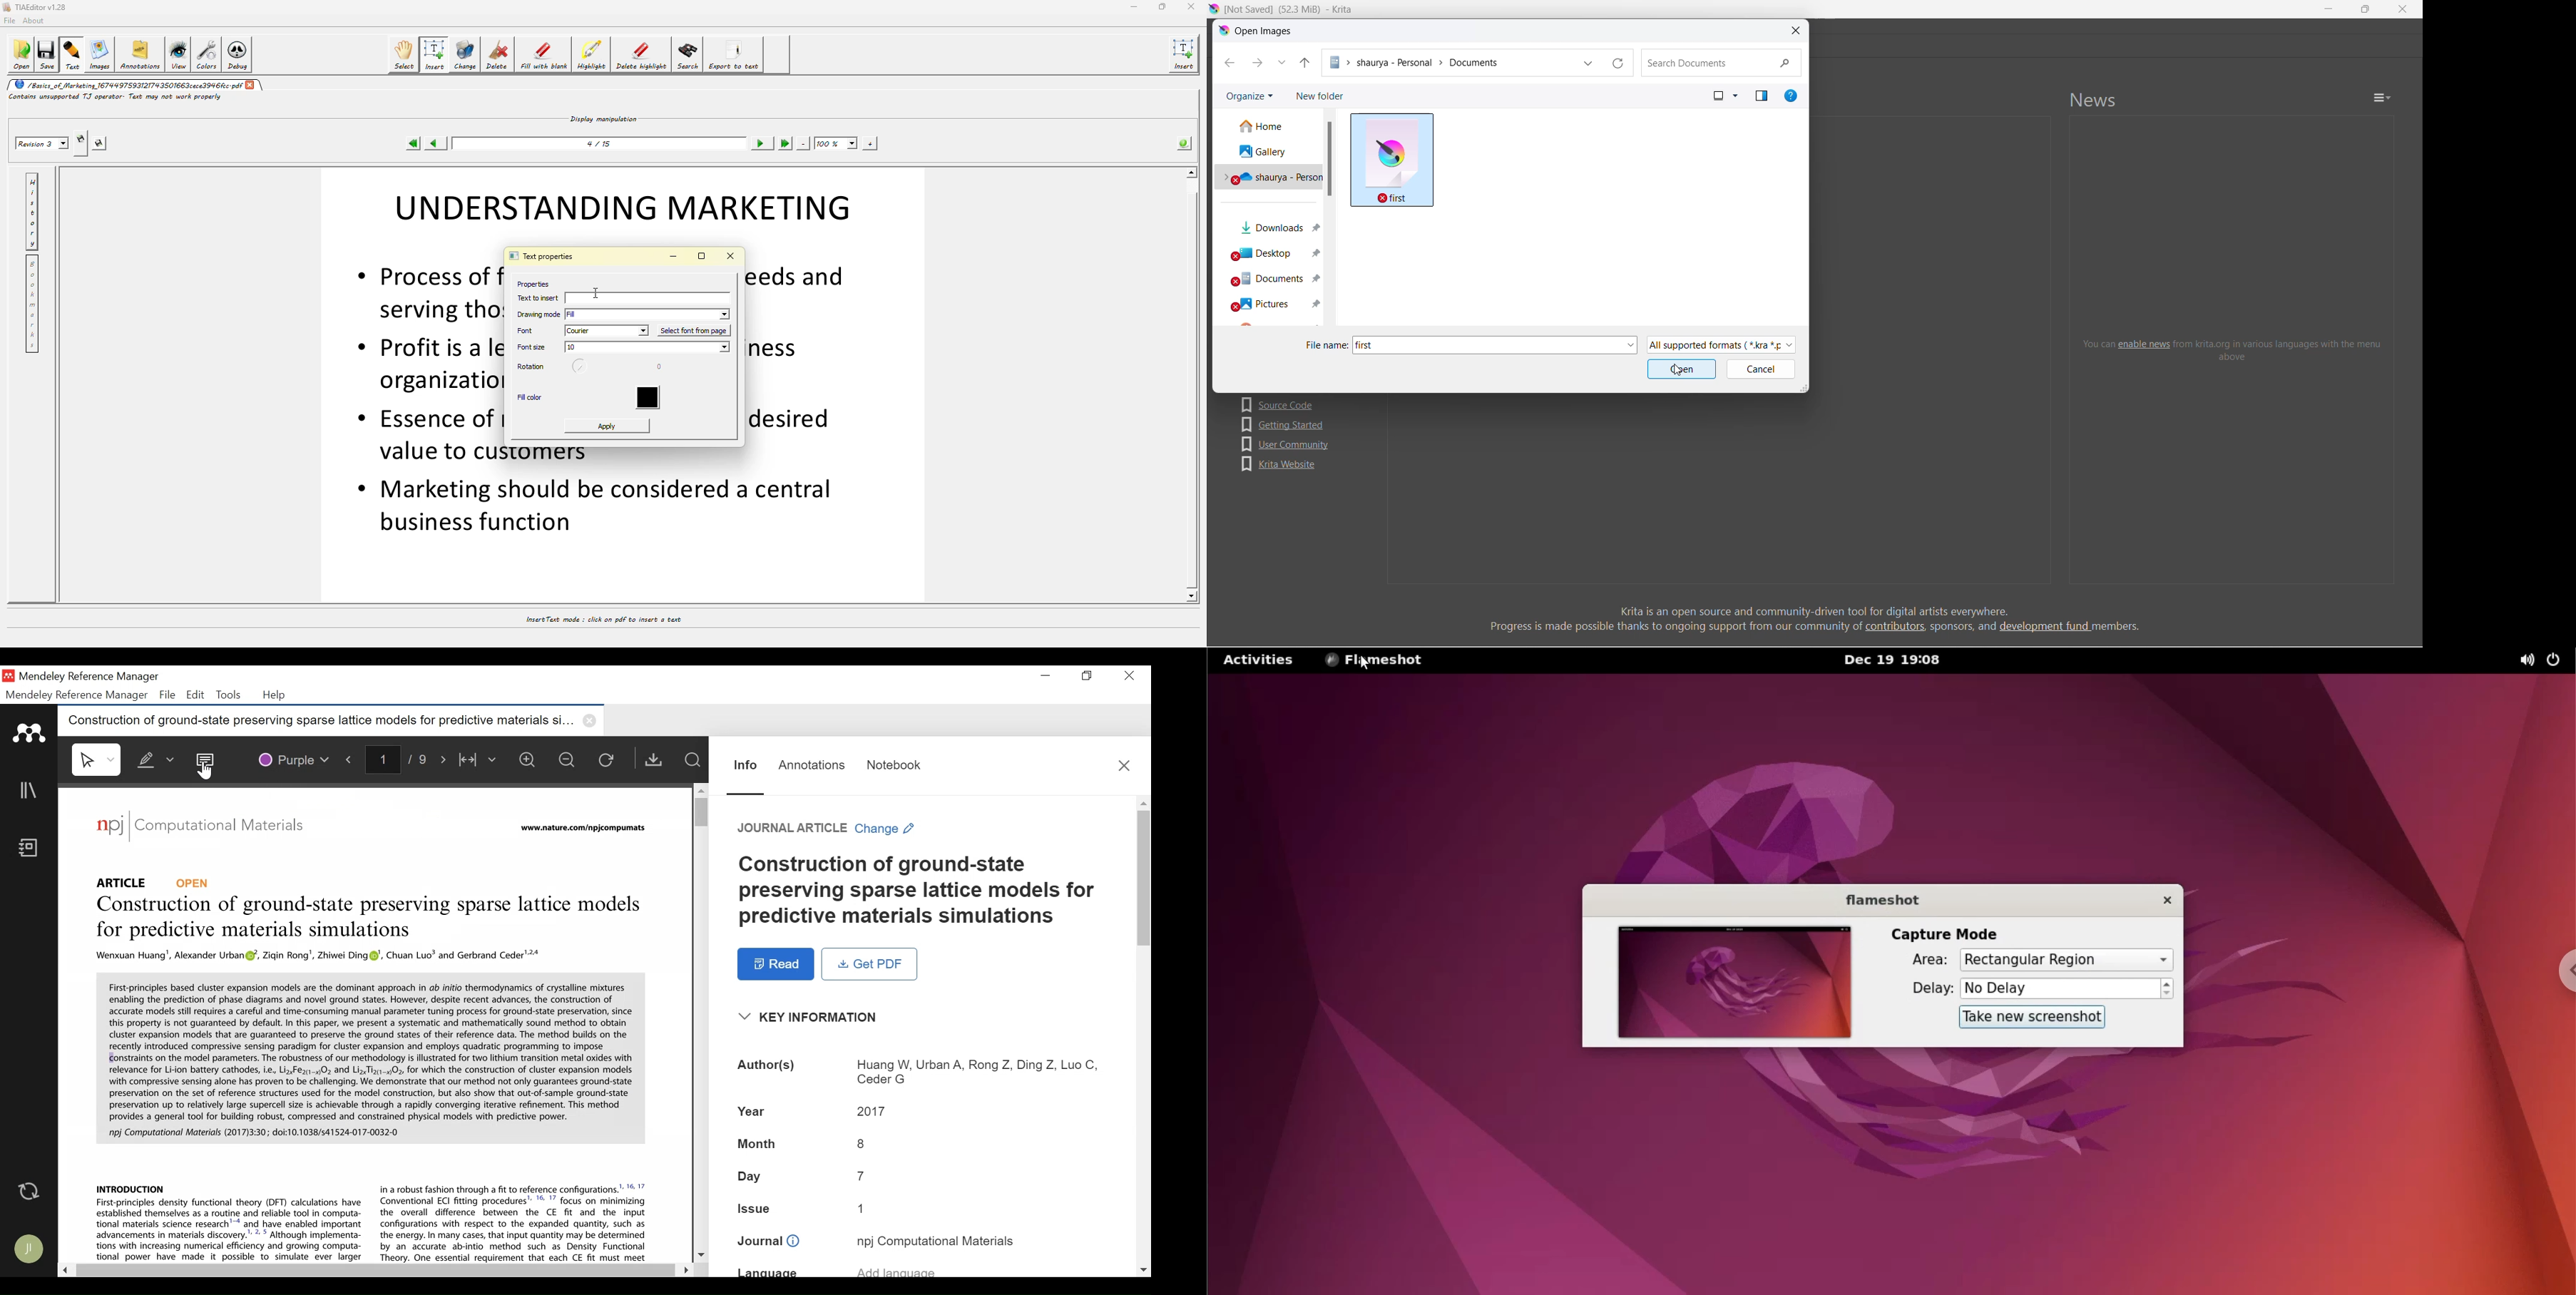 The width and height of the screenshot is (2576, 1316). I want to click on Change Reference type, so click(828, 829).